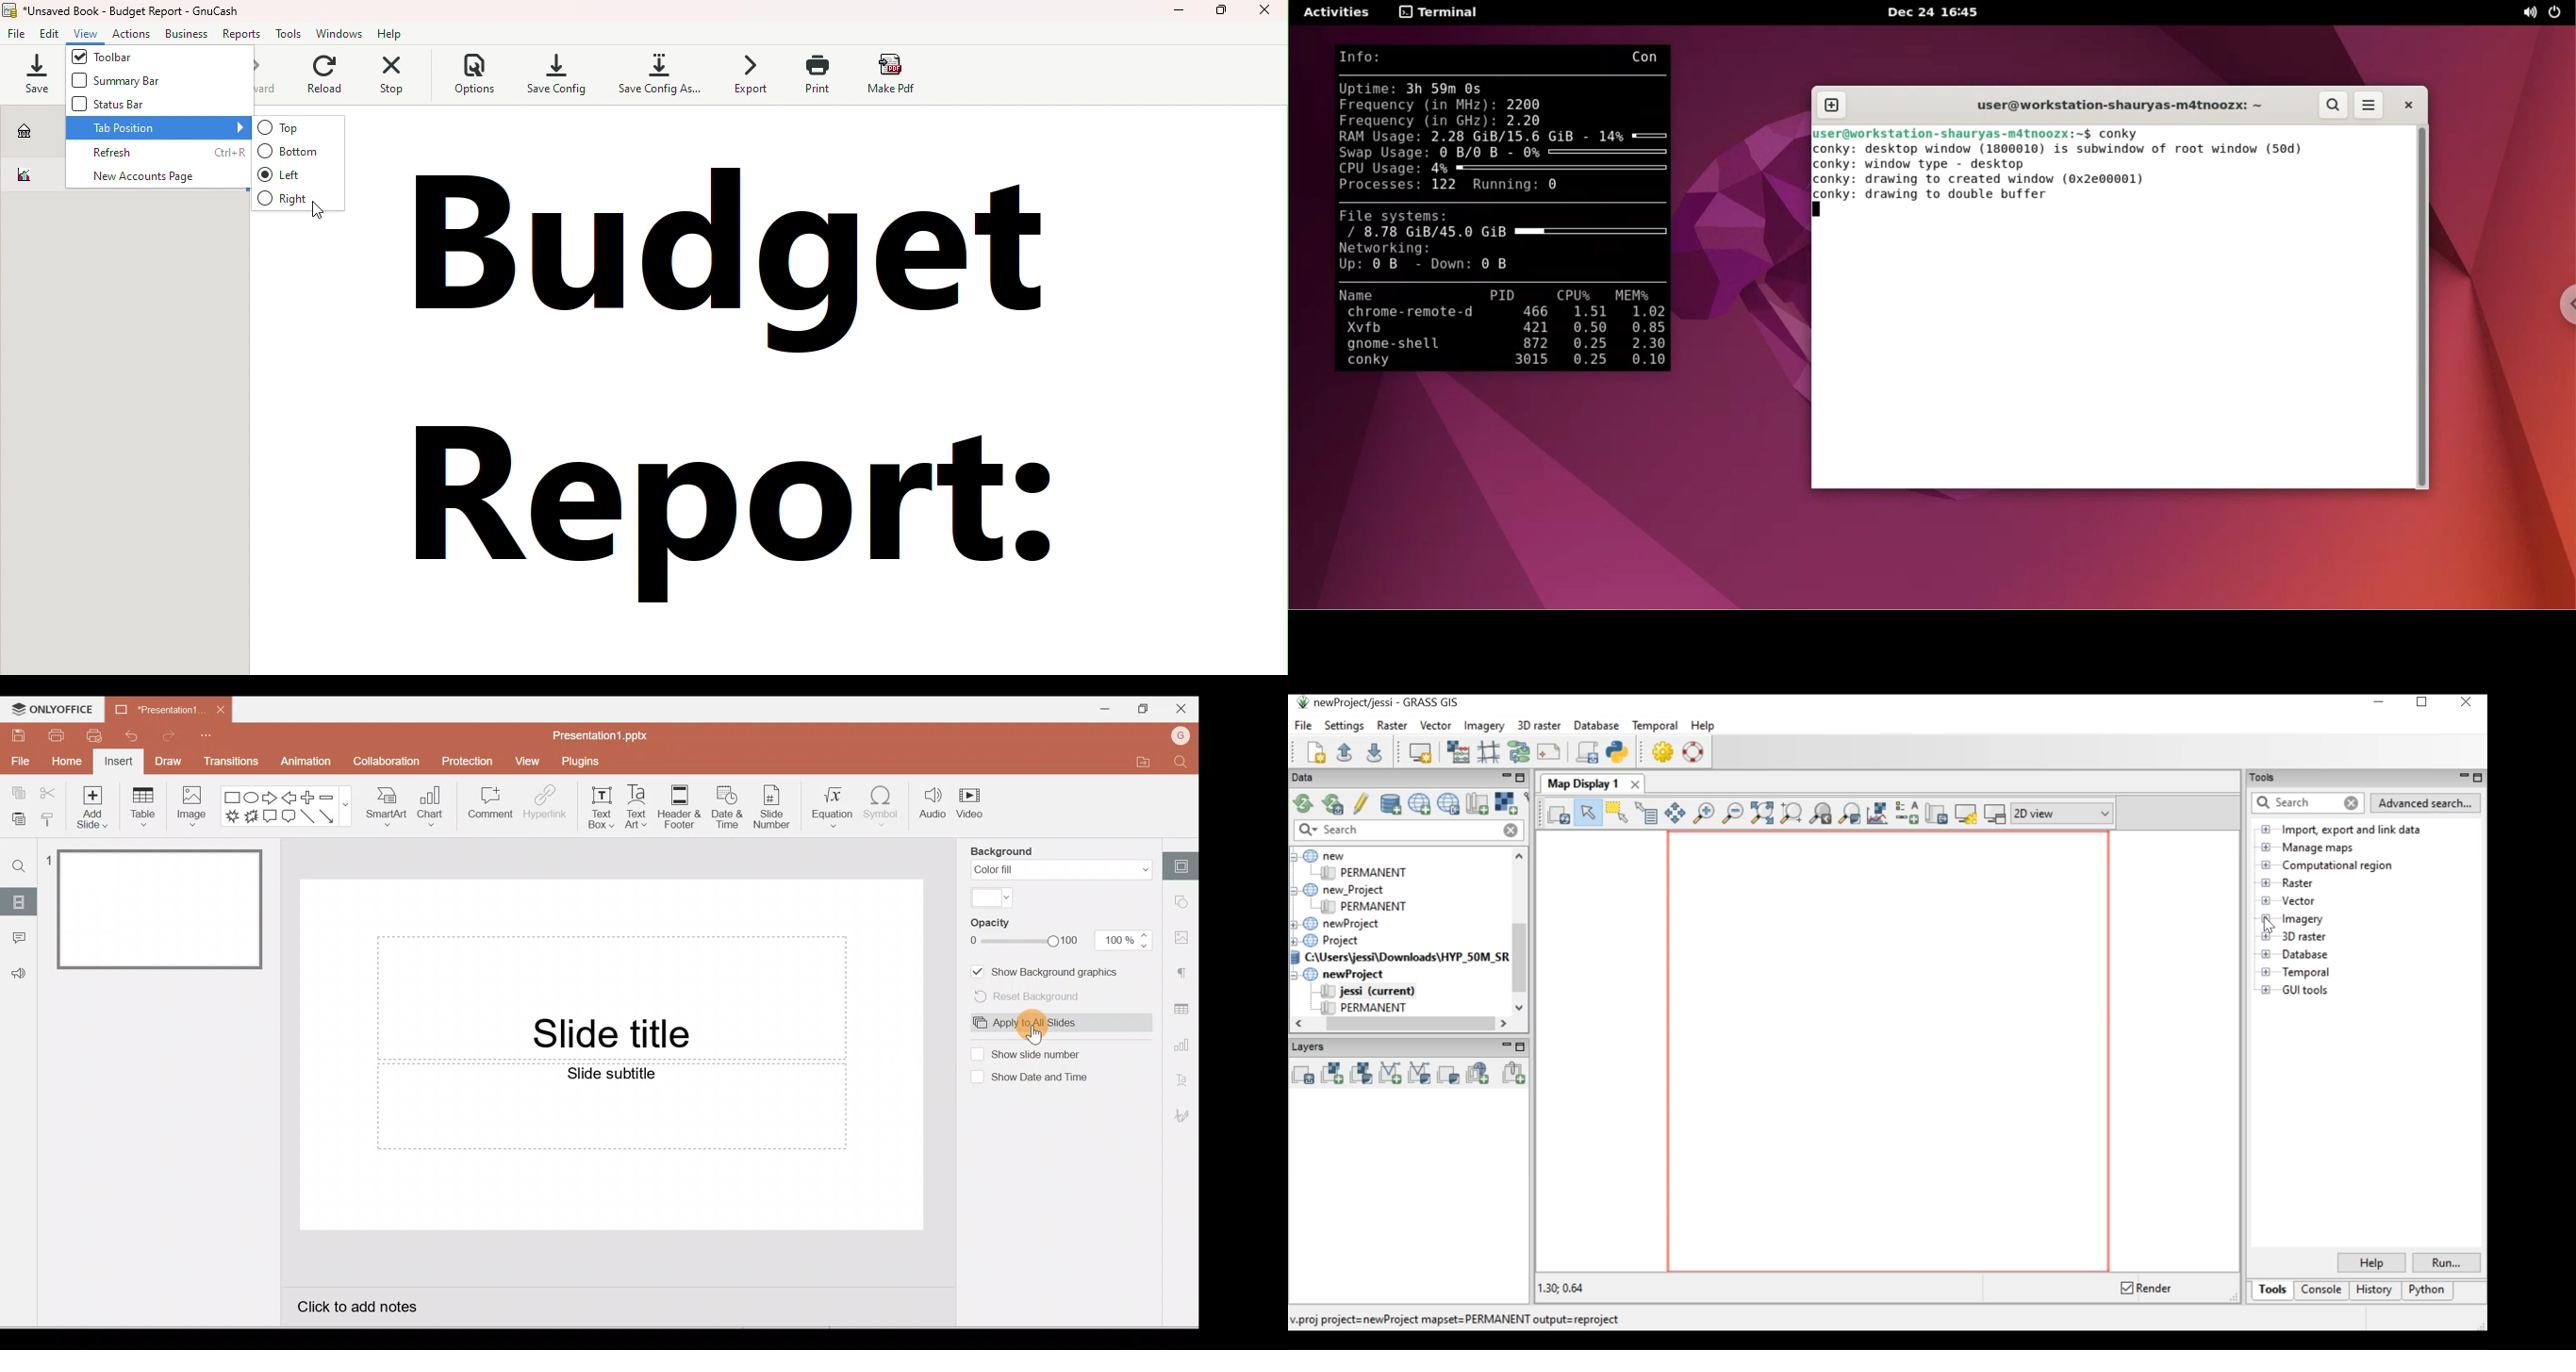 Image resolution: width=2576 pixels, height=1372 pixels. What do you see at coordinates (314, 211) in the screenshot?
I see `cursor` at bounding box center [314, 211].